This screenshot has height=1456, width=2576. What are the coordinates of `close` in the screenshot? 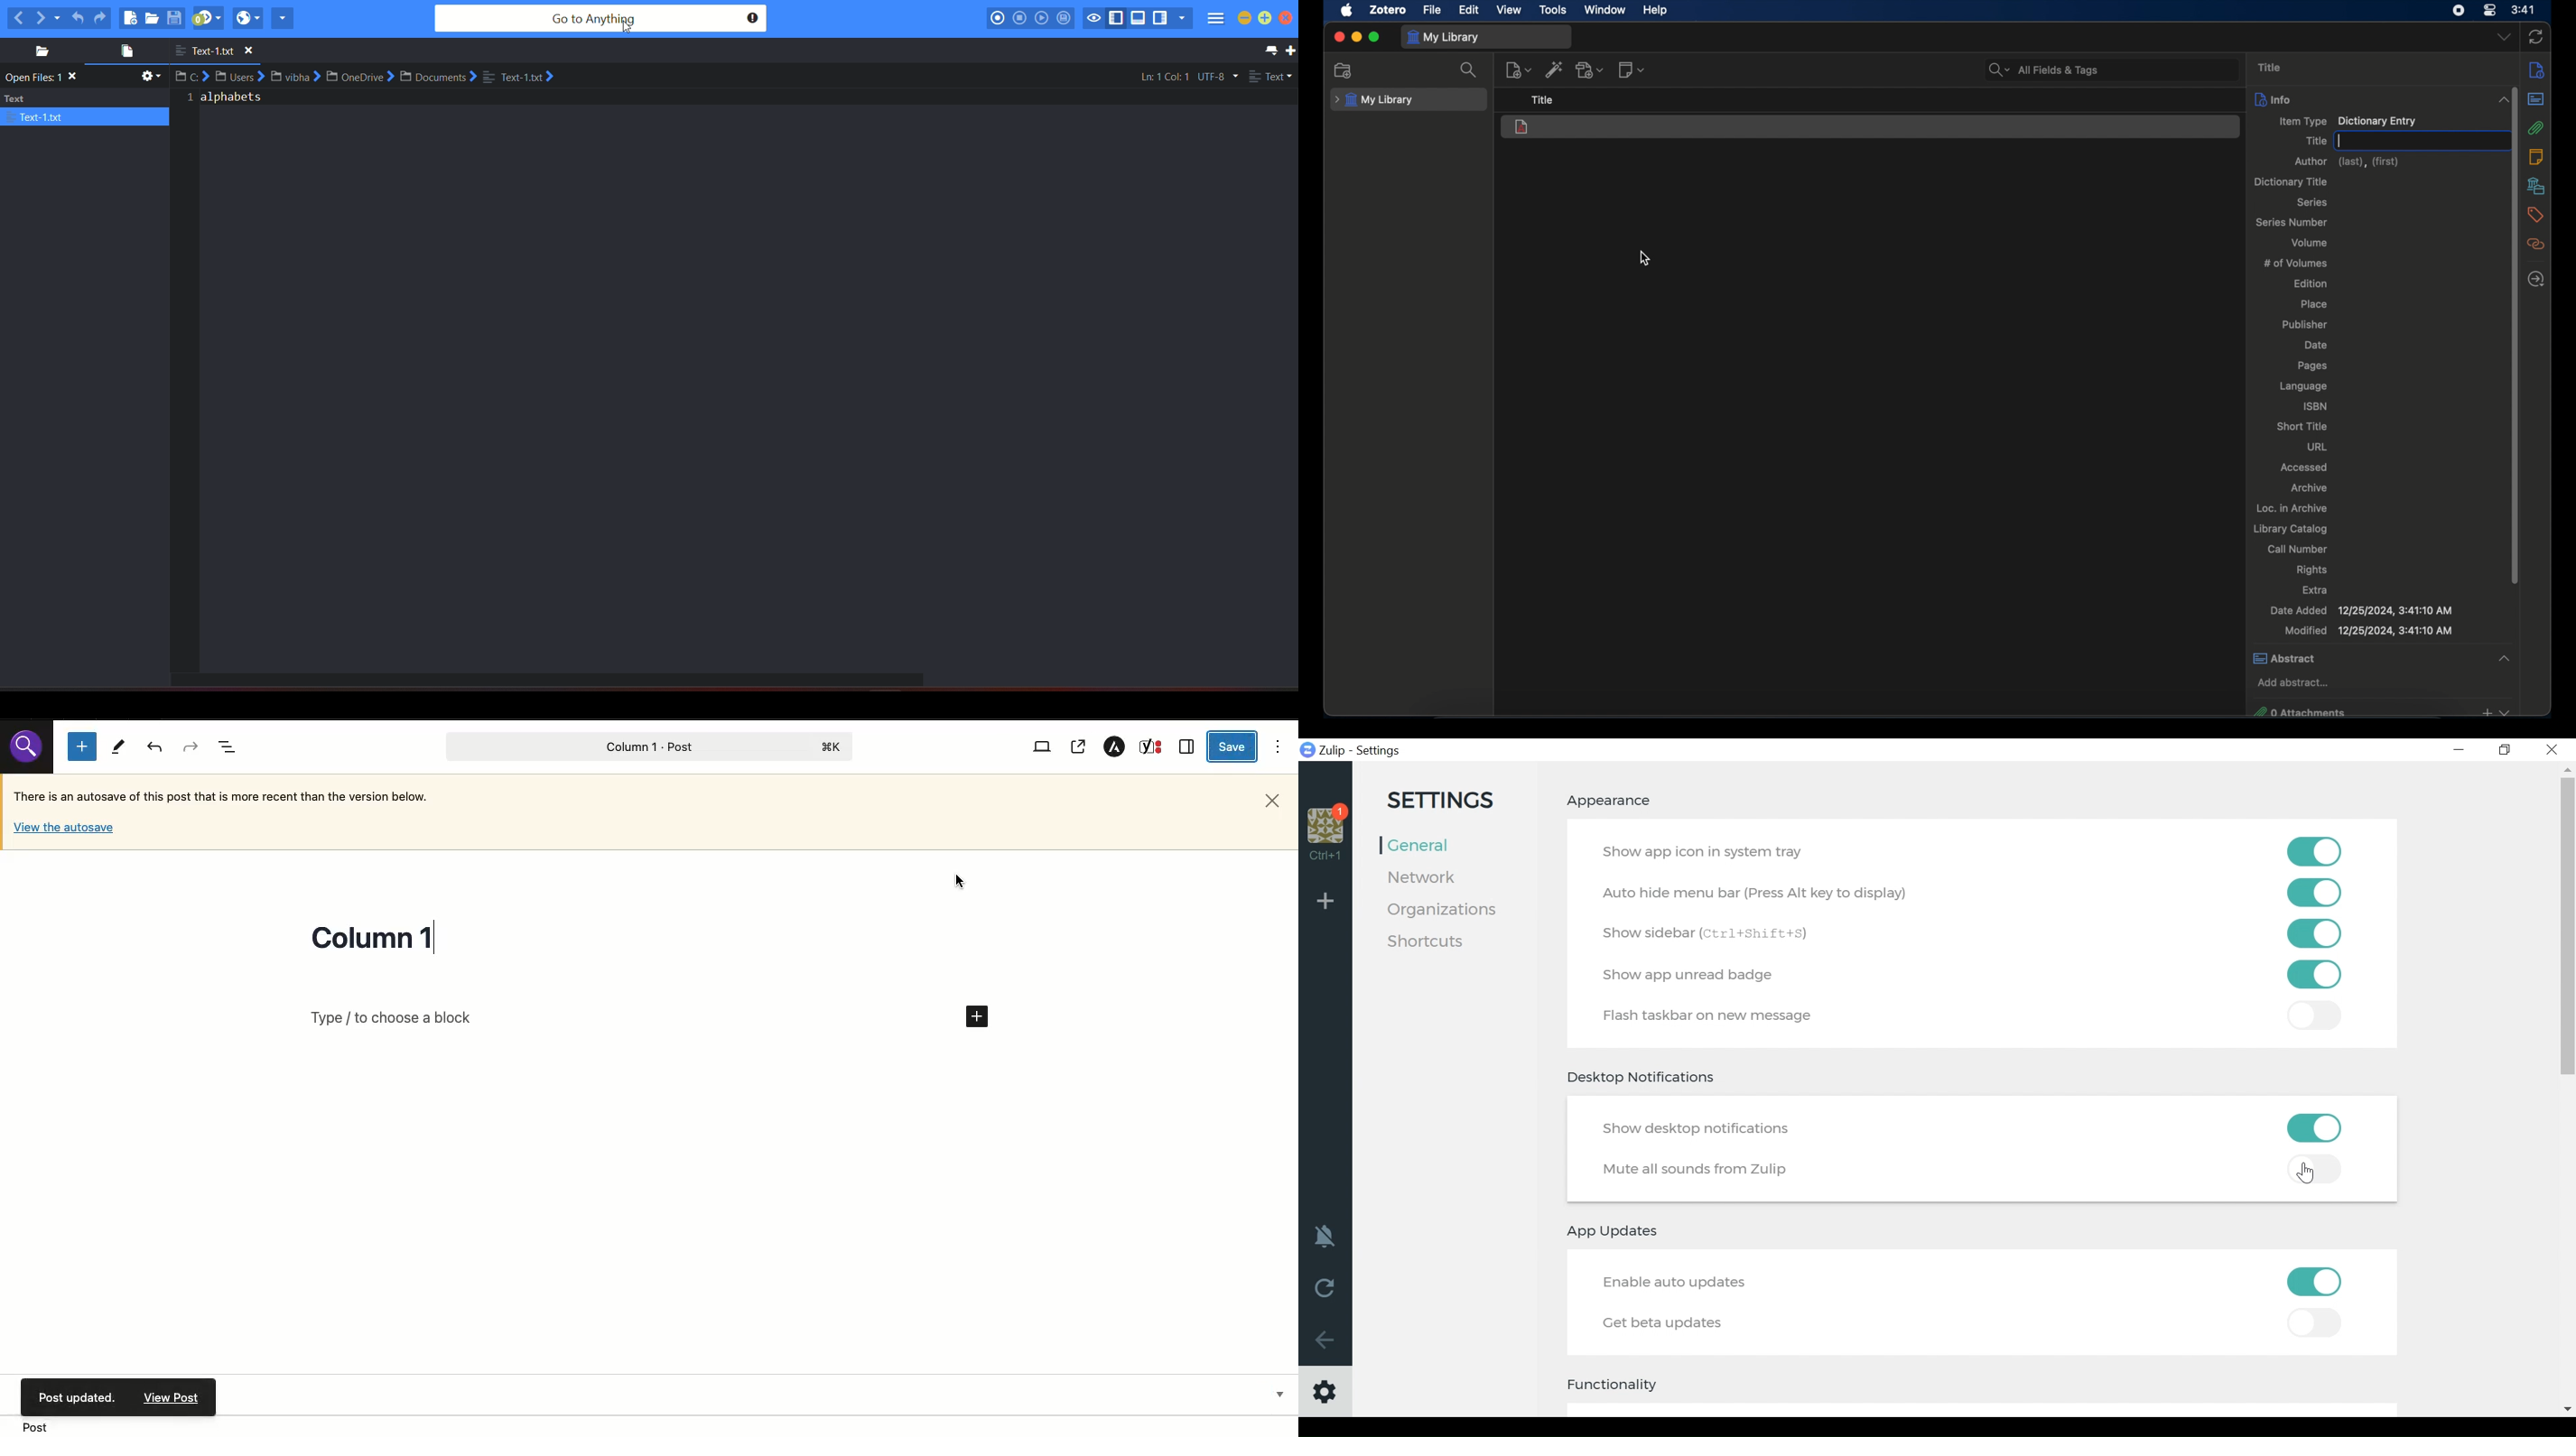 It's located at (1338, 37).